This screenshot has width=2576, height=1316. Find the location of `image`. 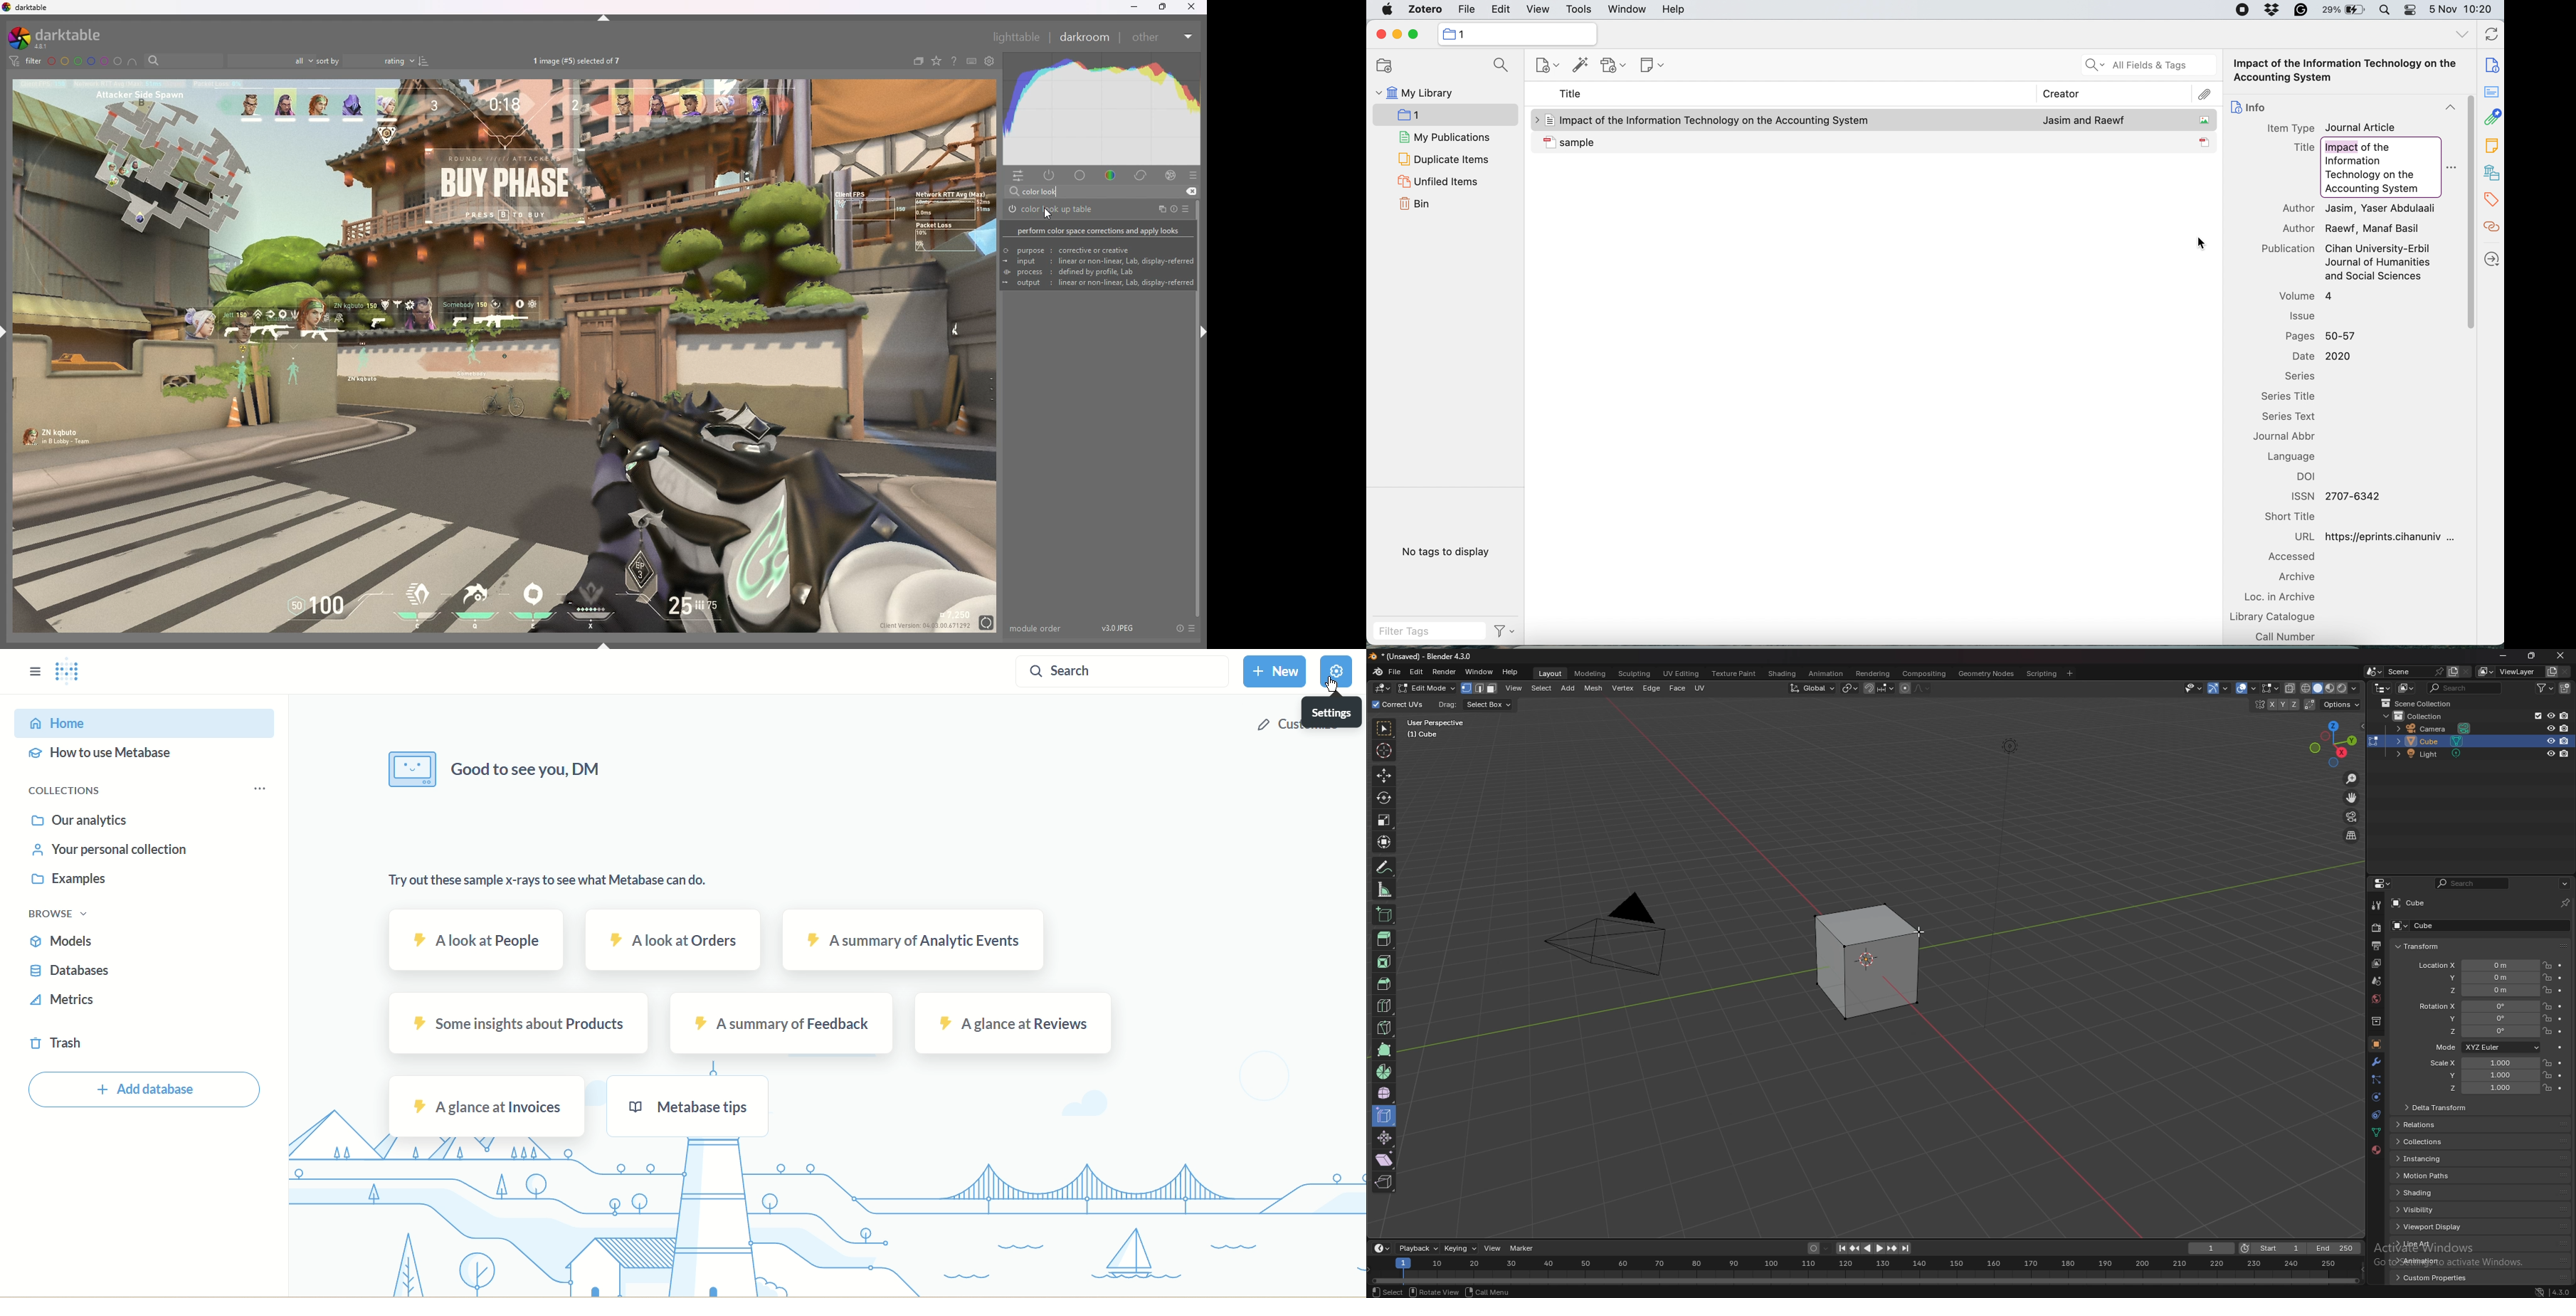

image is located at coordinates (411, 768).